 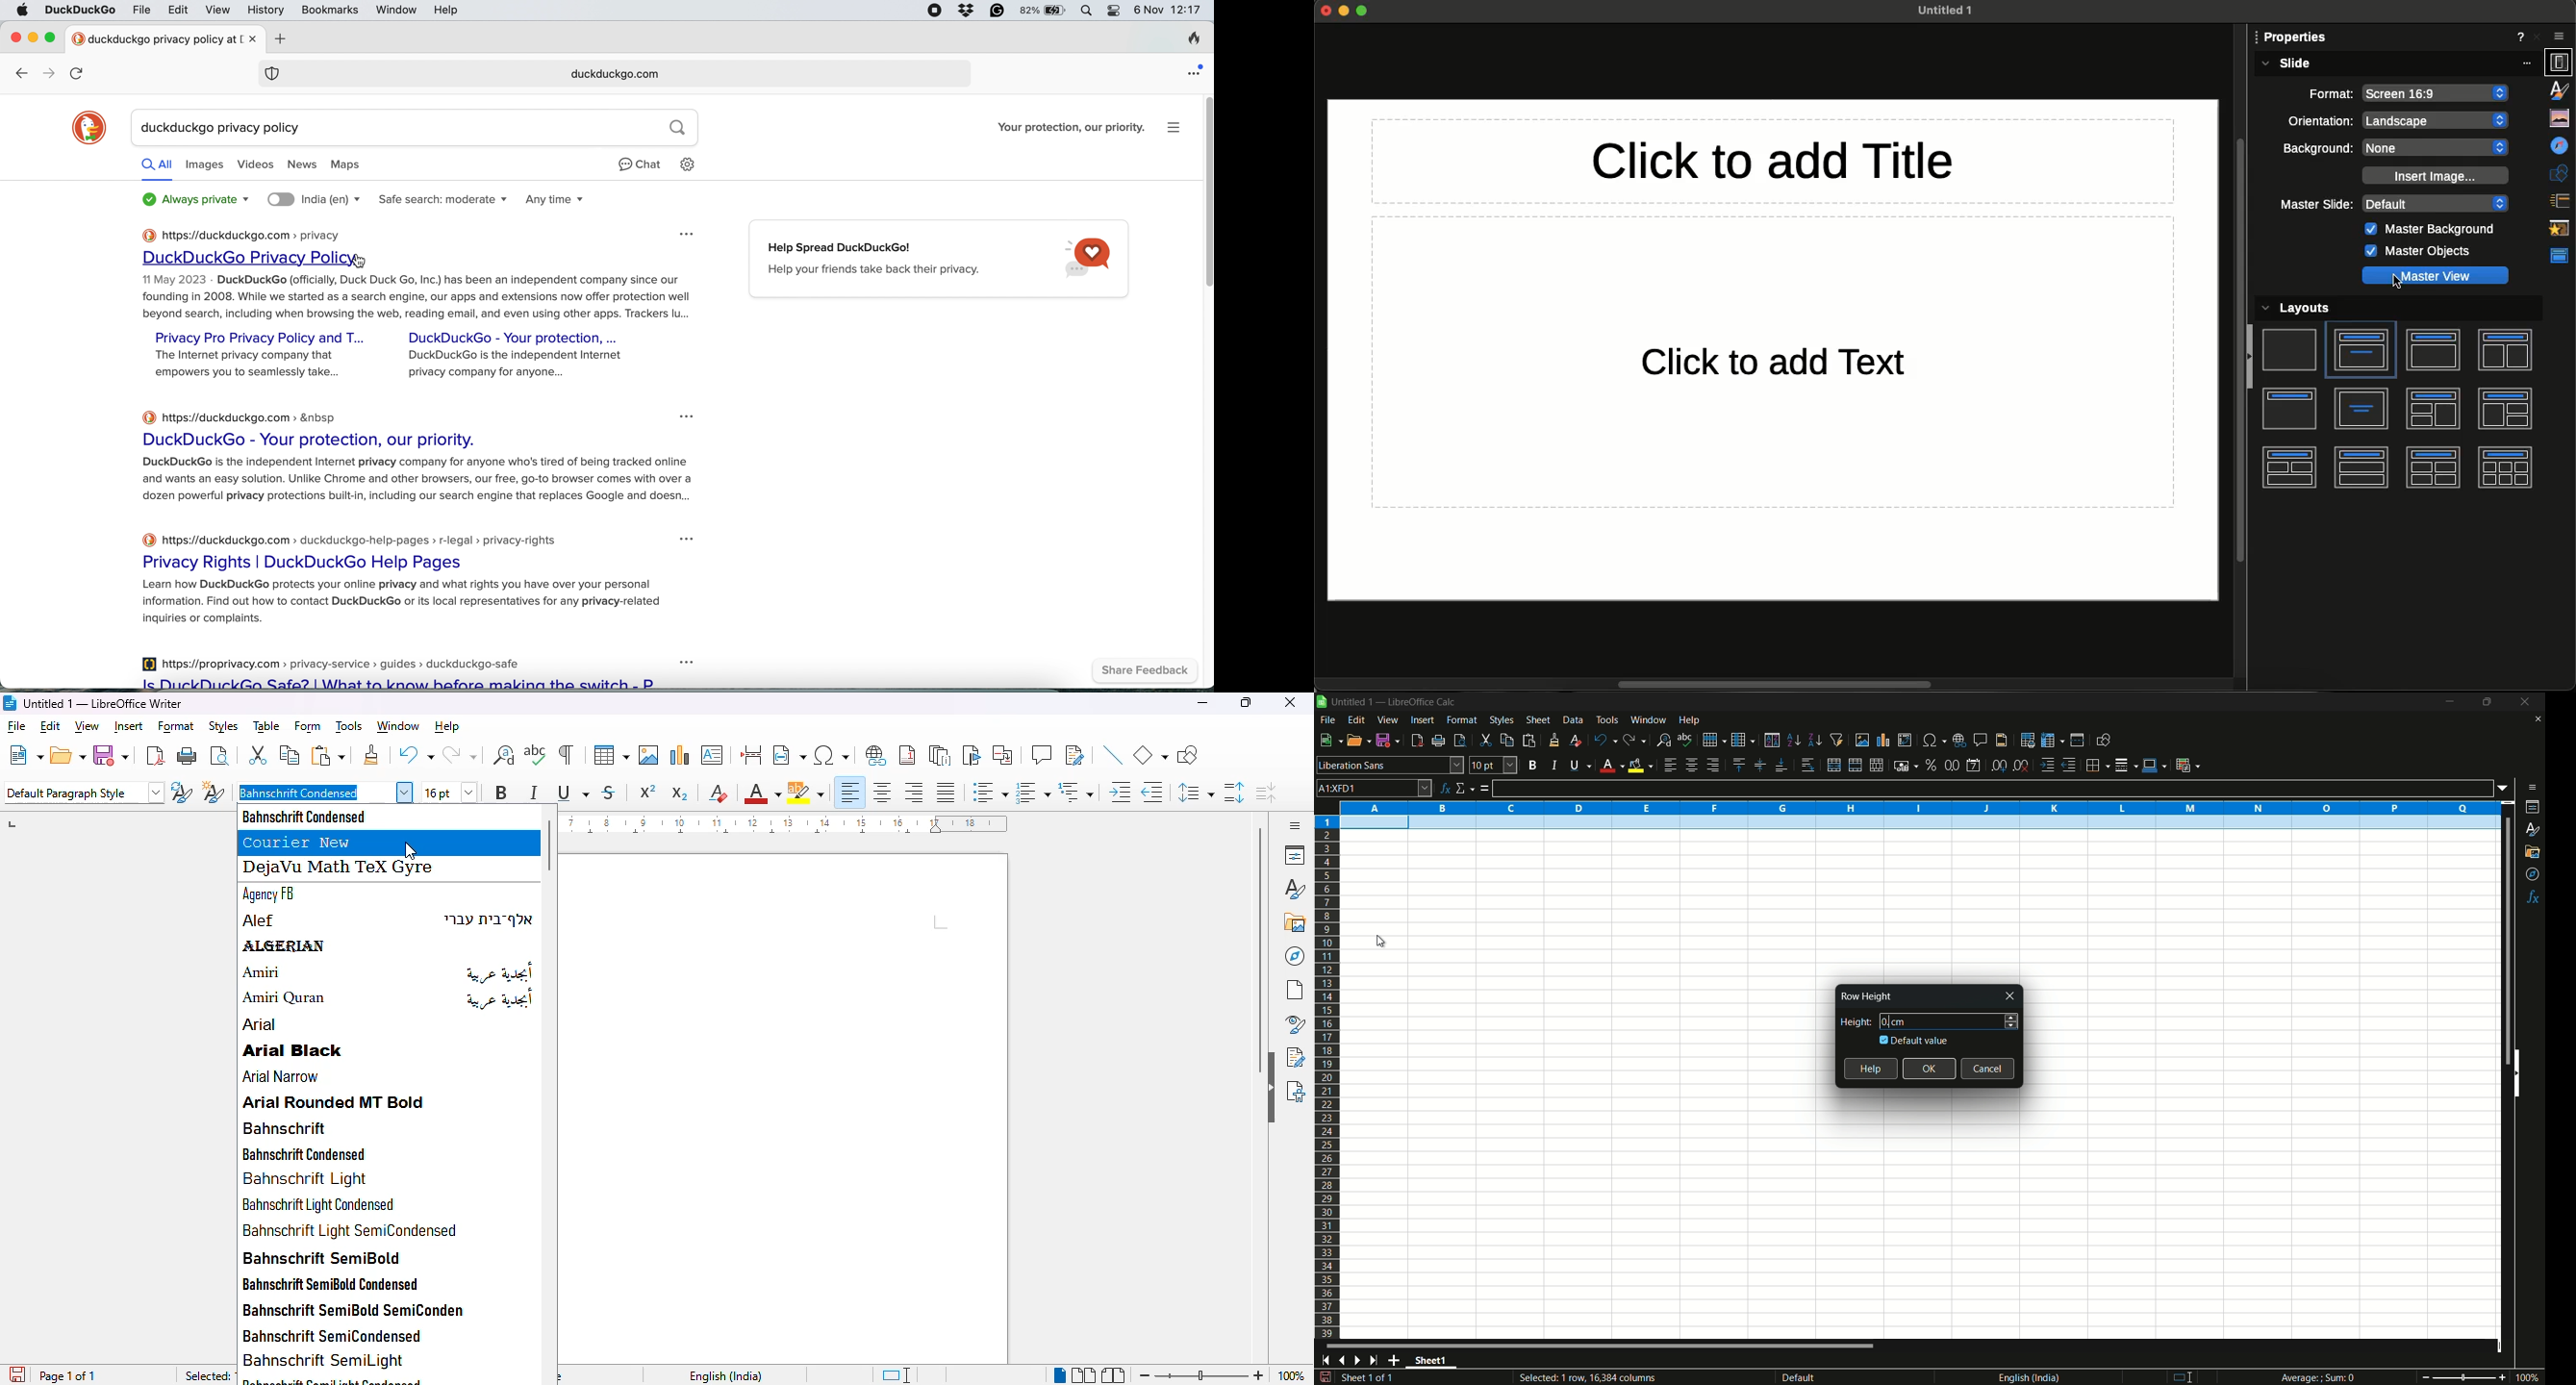 I want to click on add sheet, so click(x=1397, y=1360).